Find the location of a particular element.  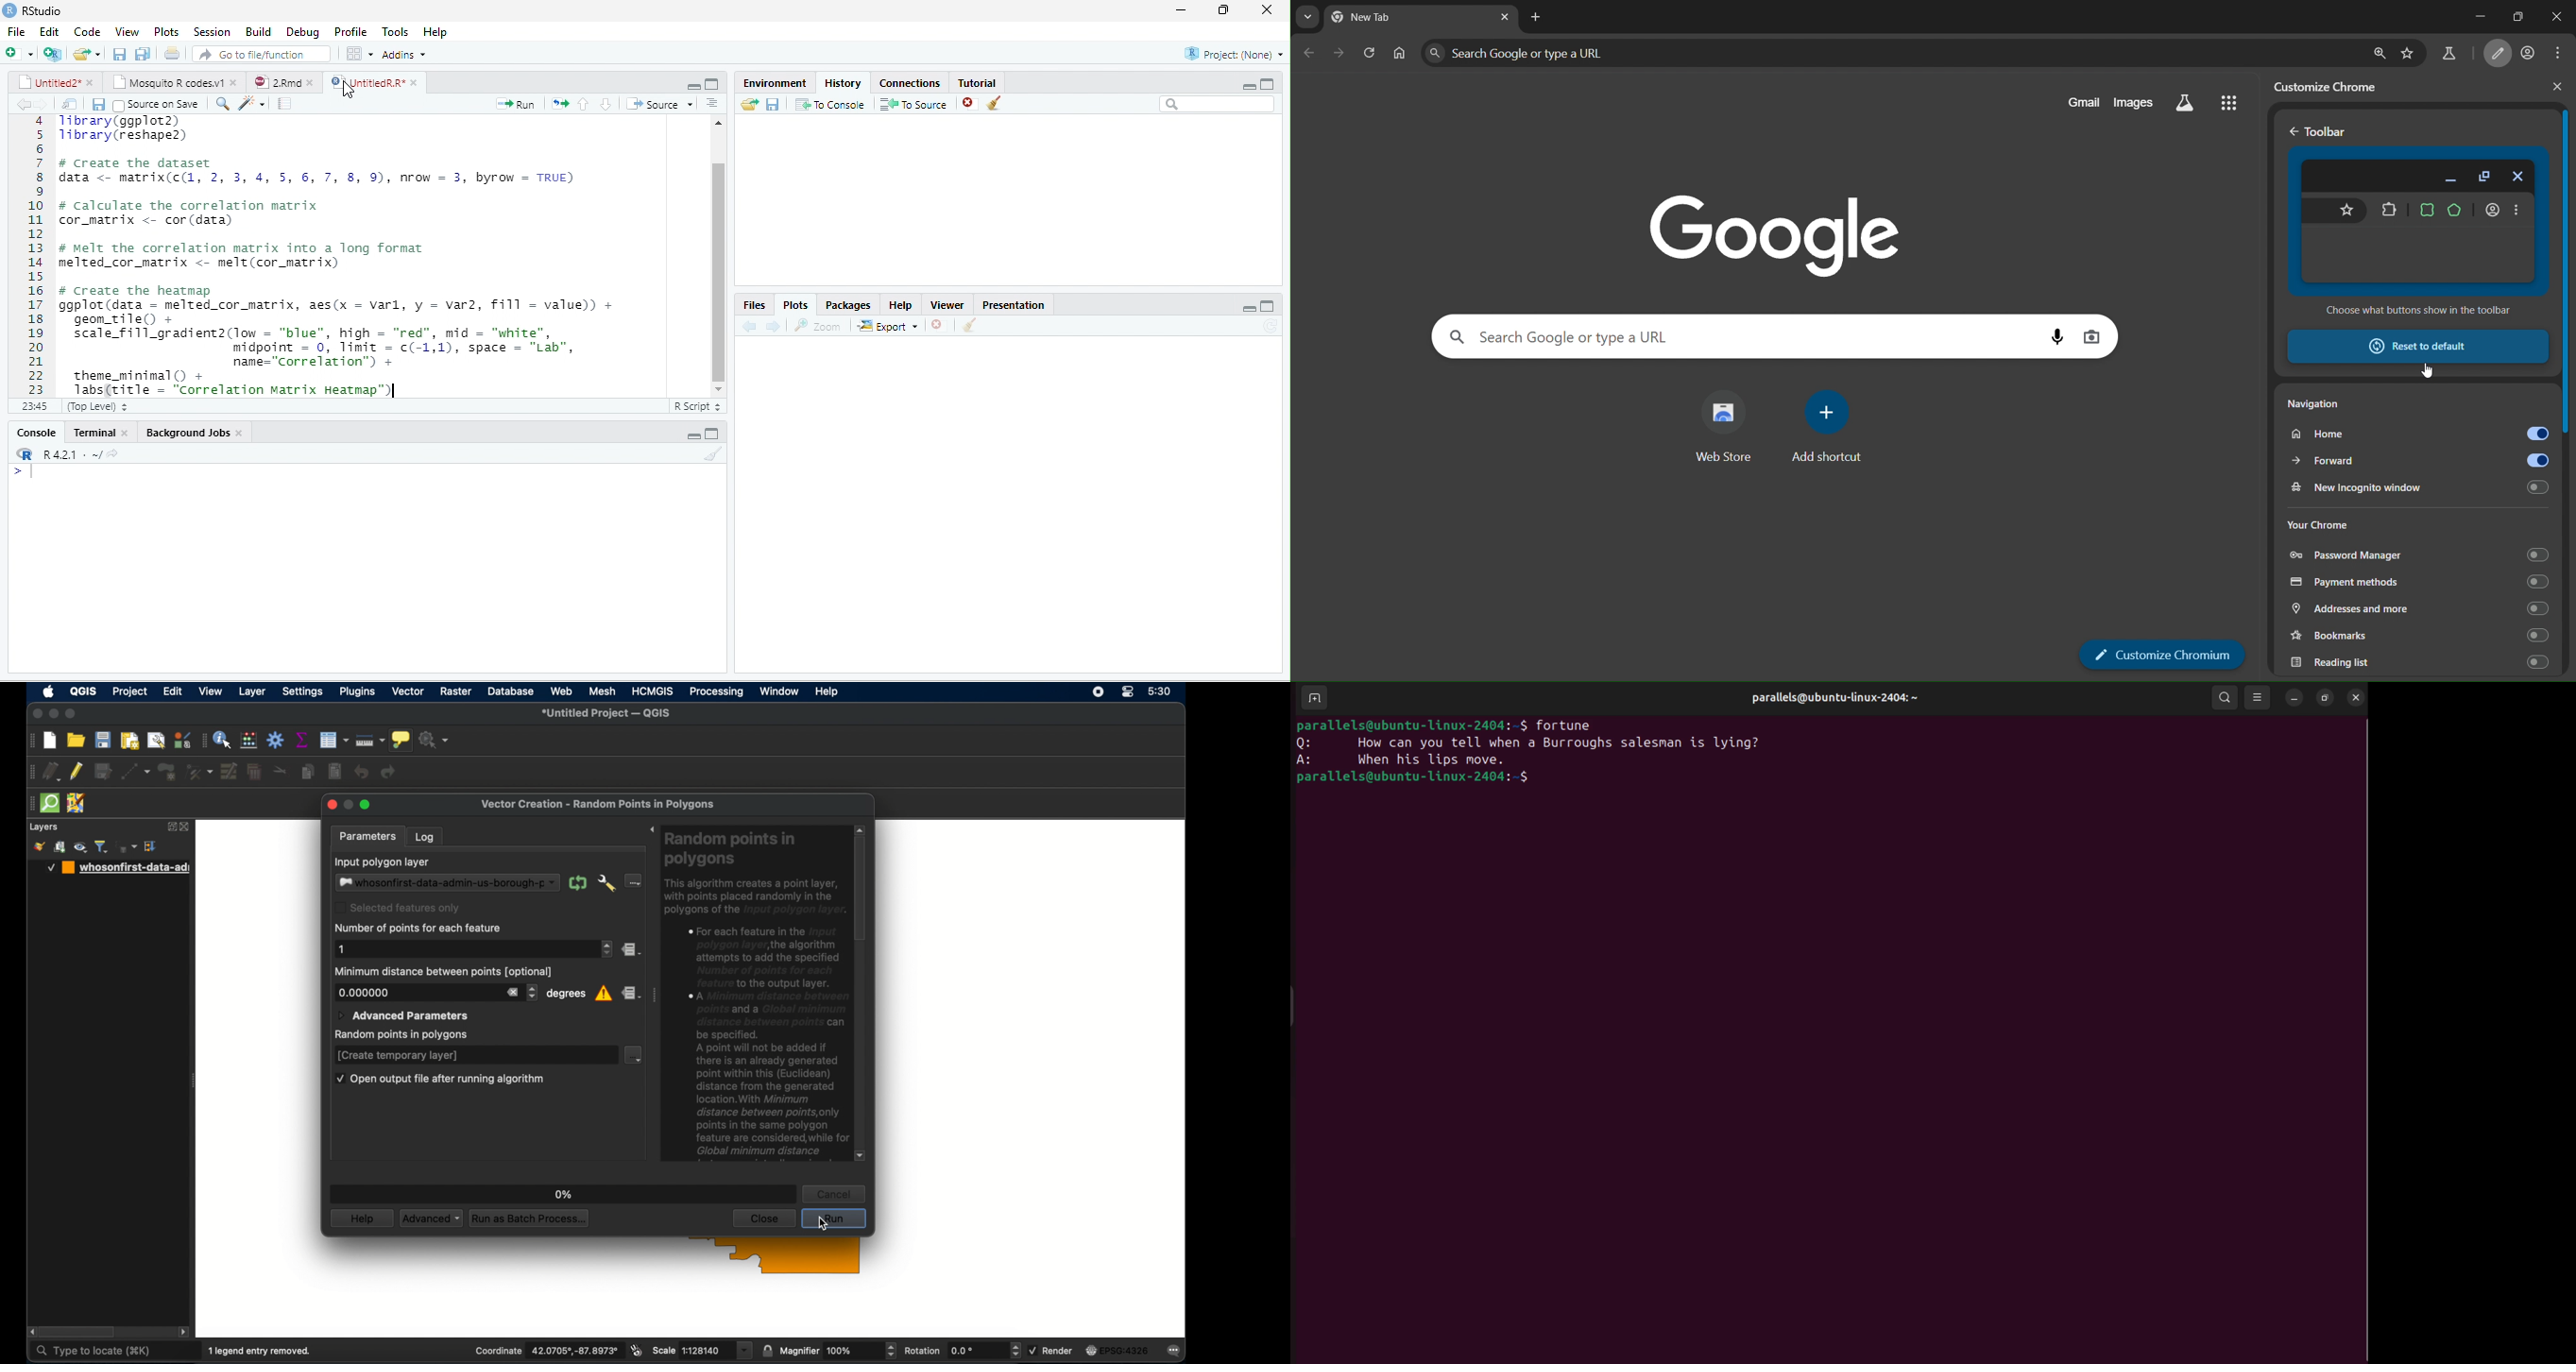

arrow is located at coordinates (21, 105).